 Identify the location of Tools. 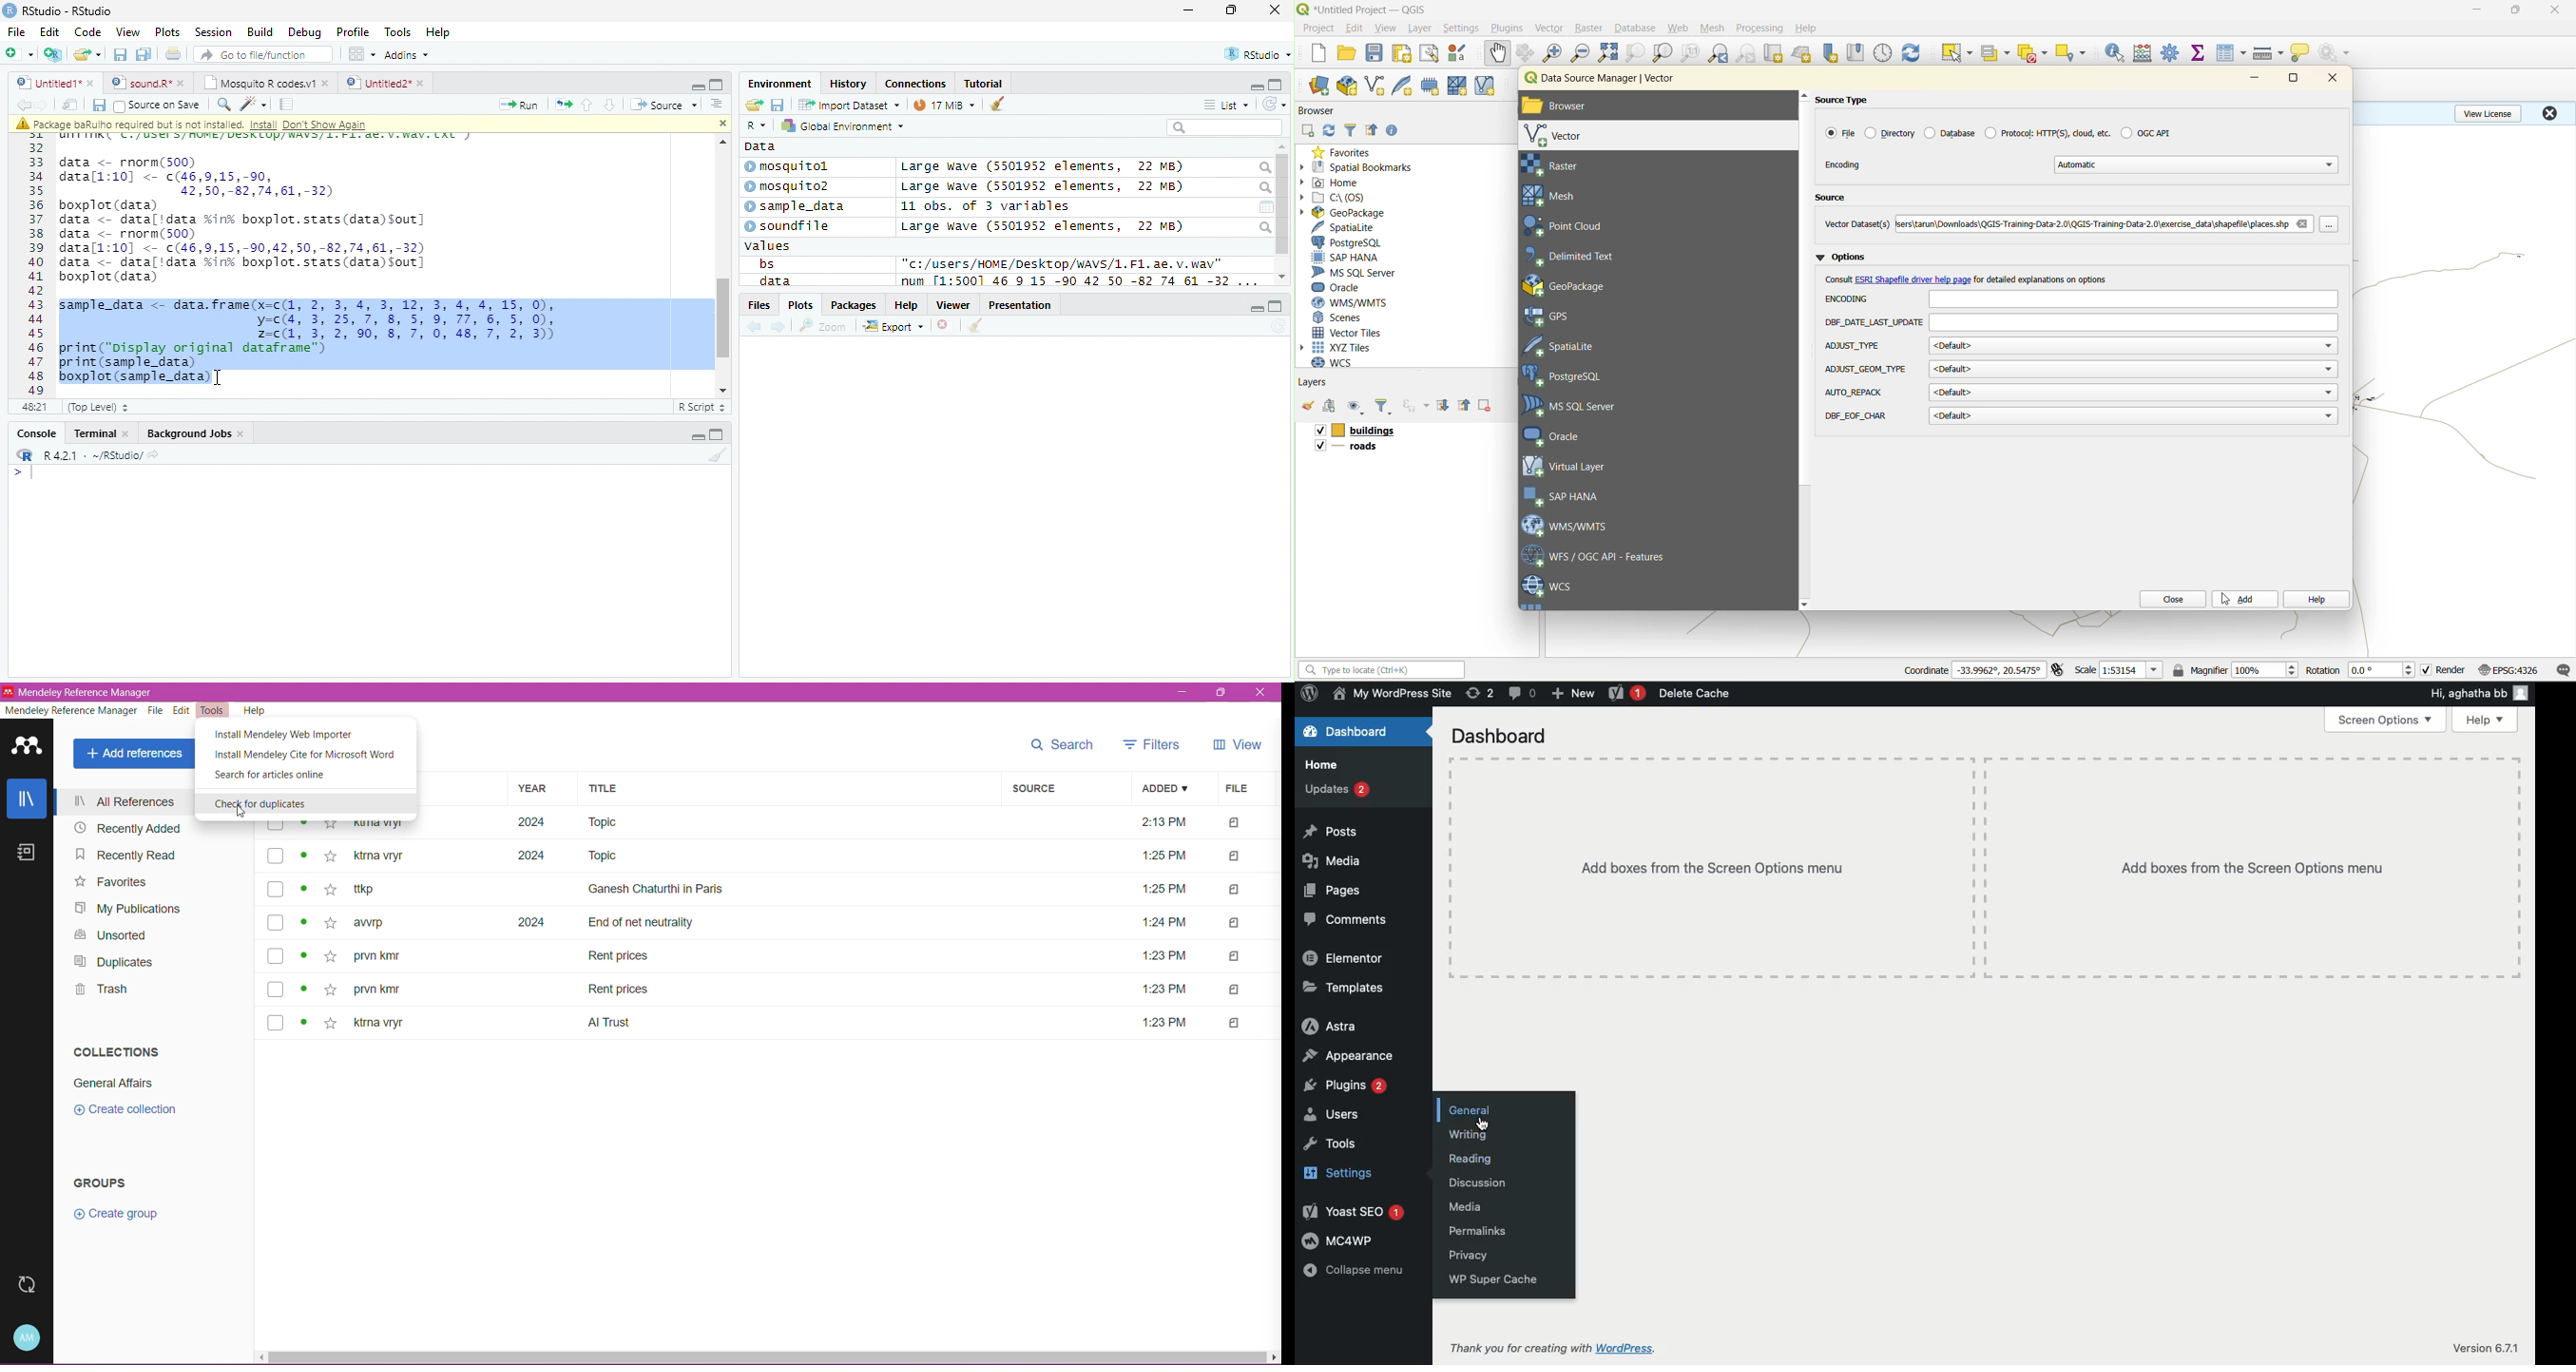
(397, 33).